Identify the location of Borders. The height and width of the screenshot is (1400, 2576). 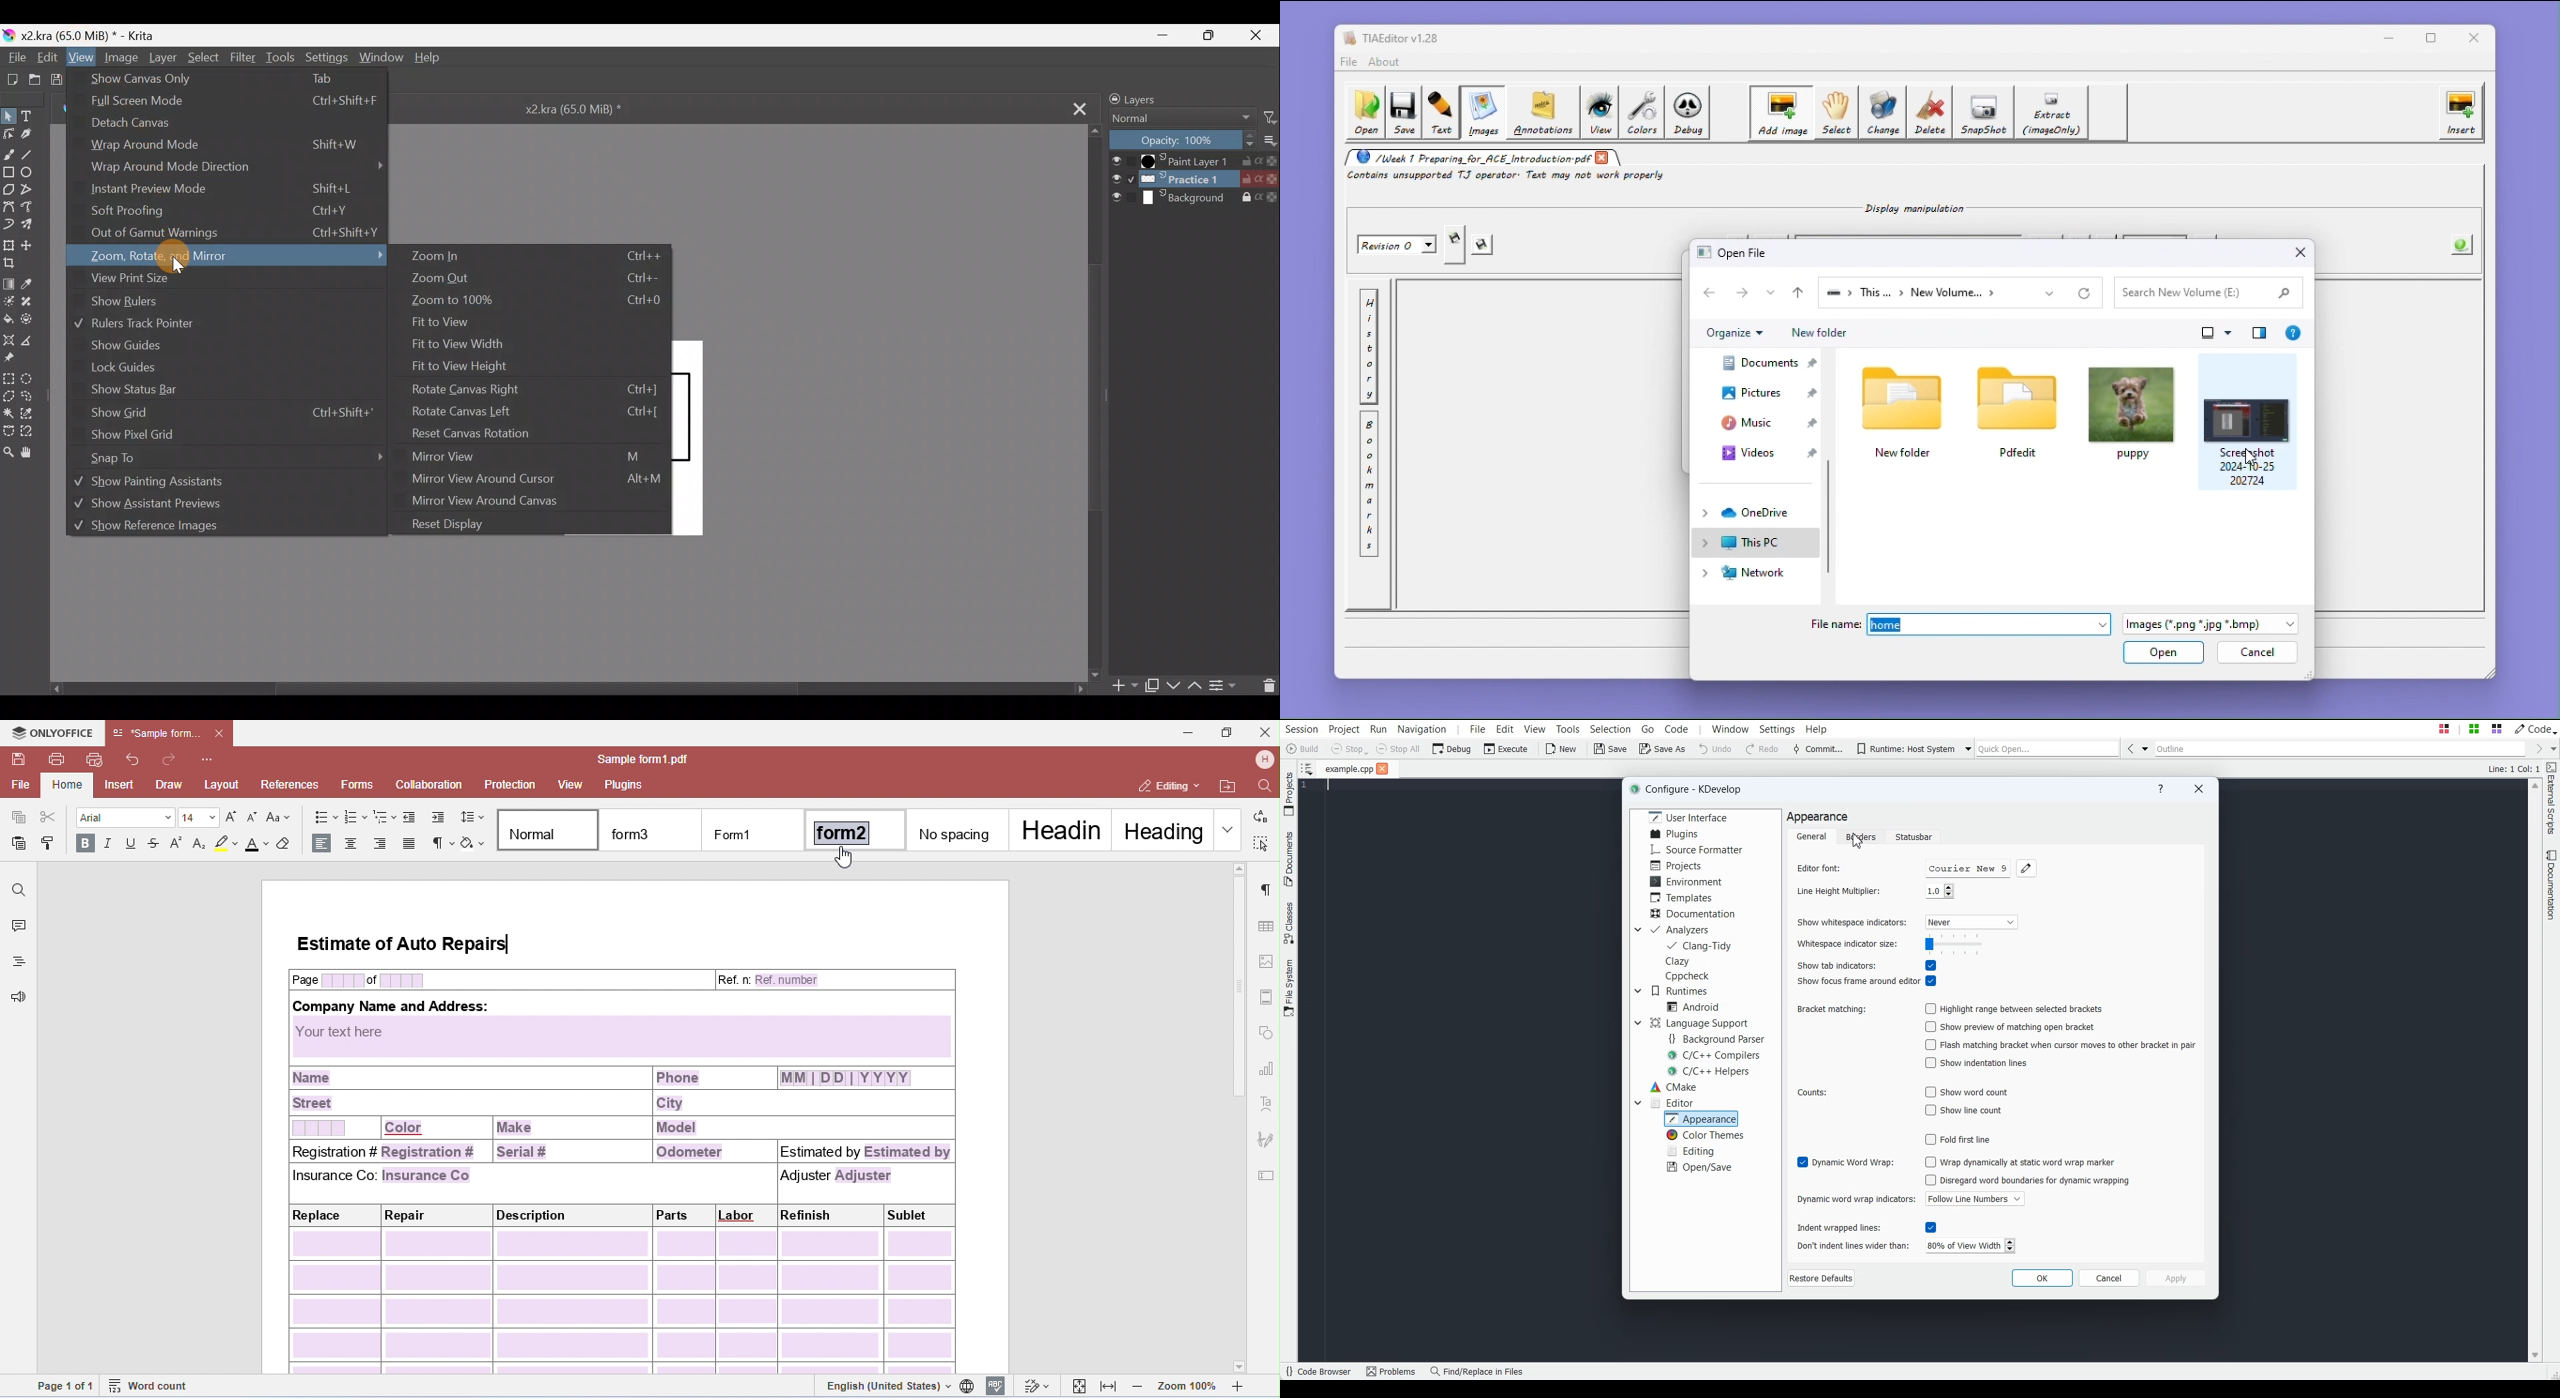
(1861, 836).